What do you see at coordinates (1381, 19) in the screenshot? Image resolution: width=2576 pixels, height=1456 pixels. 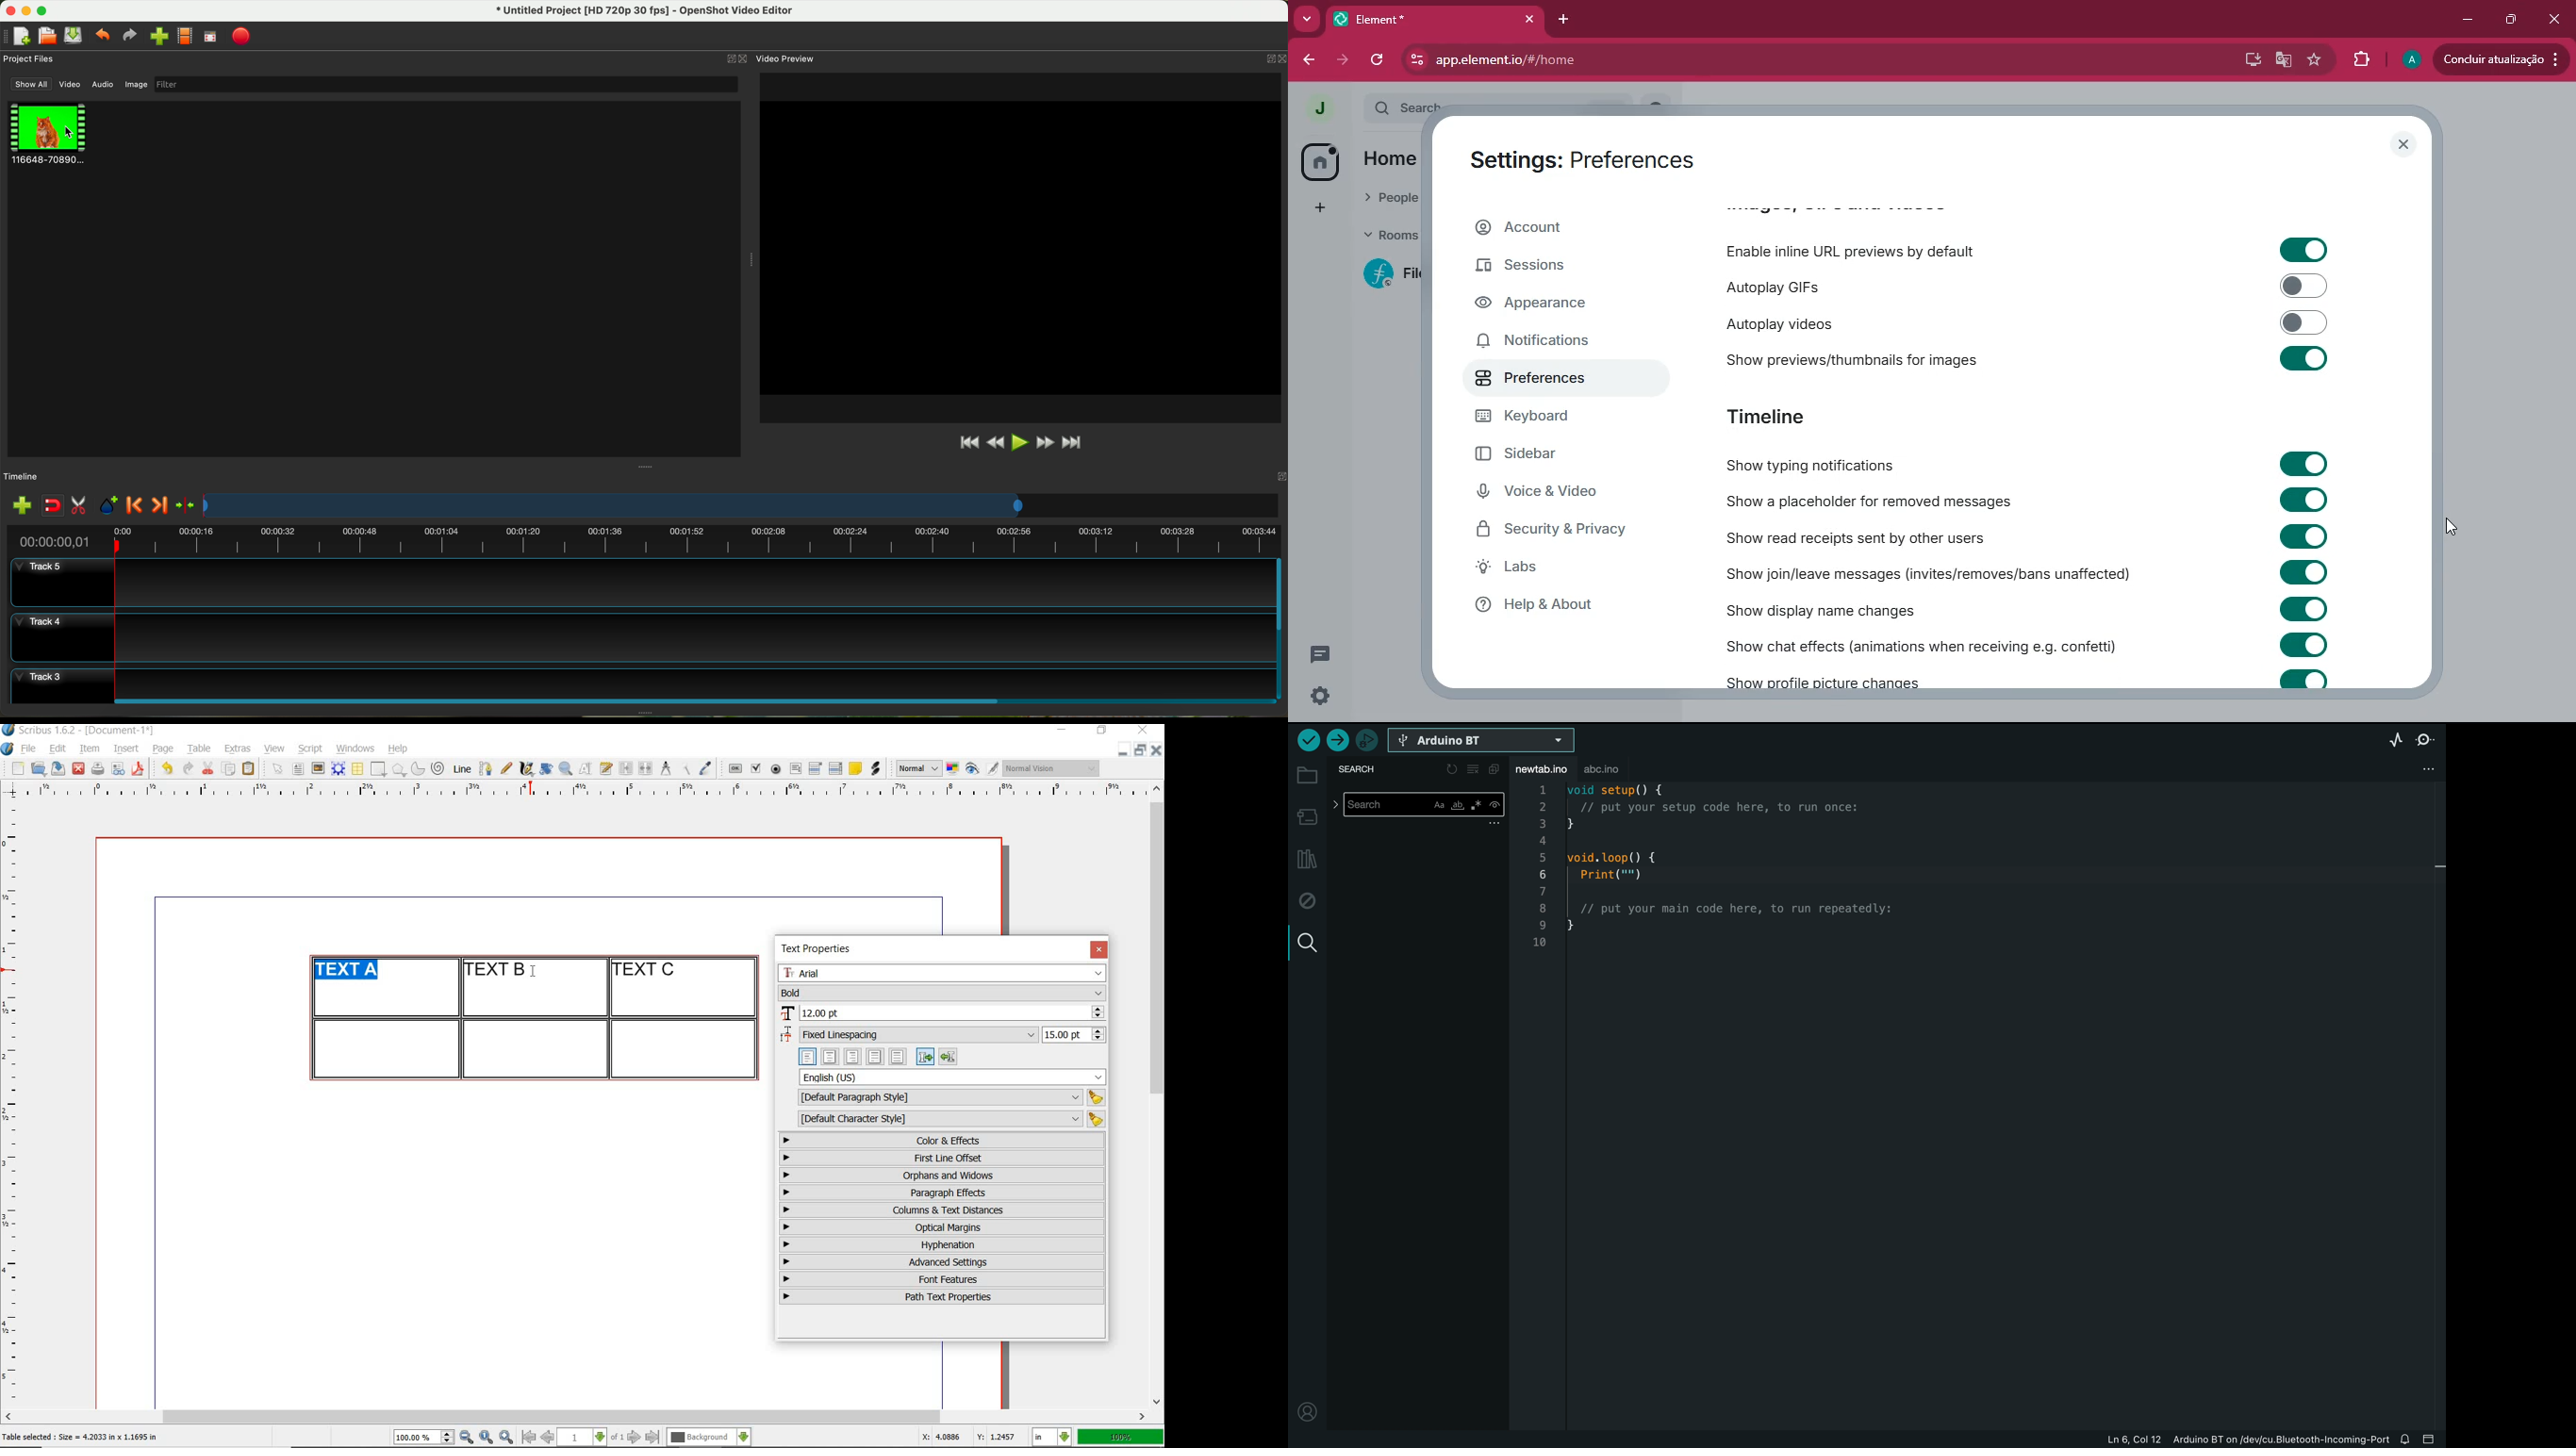 I see `tab` at bounding box center [1381, 19].